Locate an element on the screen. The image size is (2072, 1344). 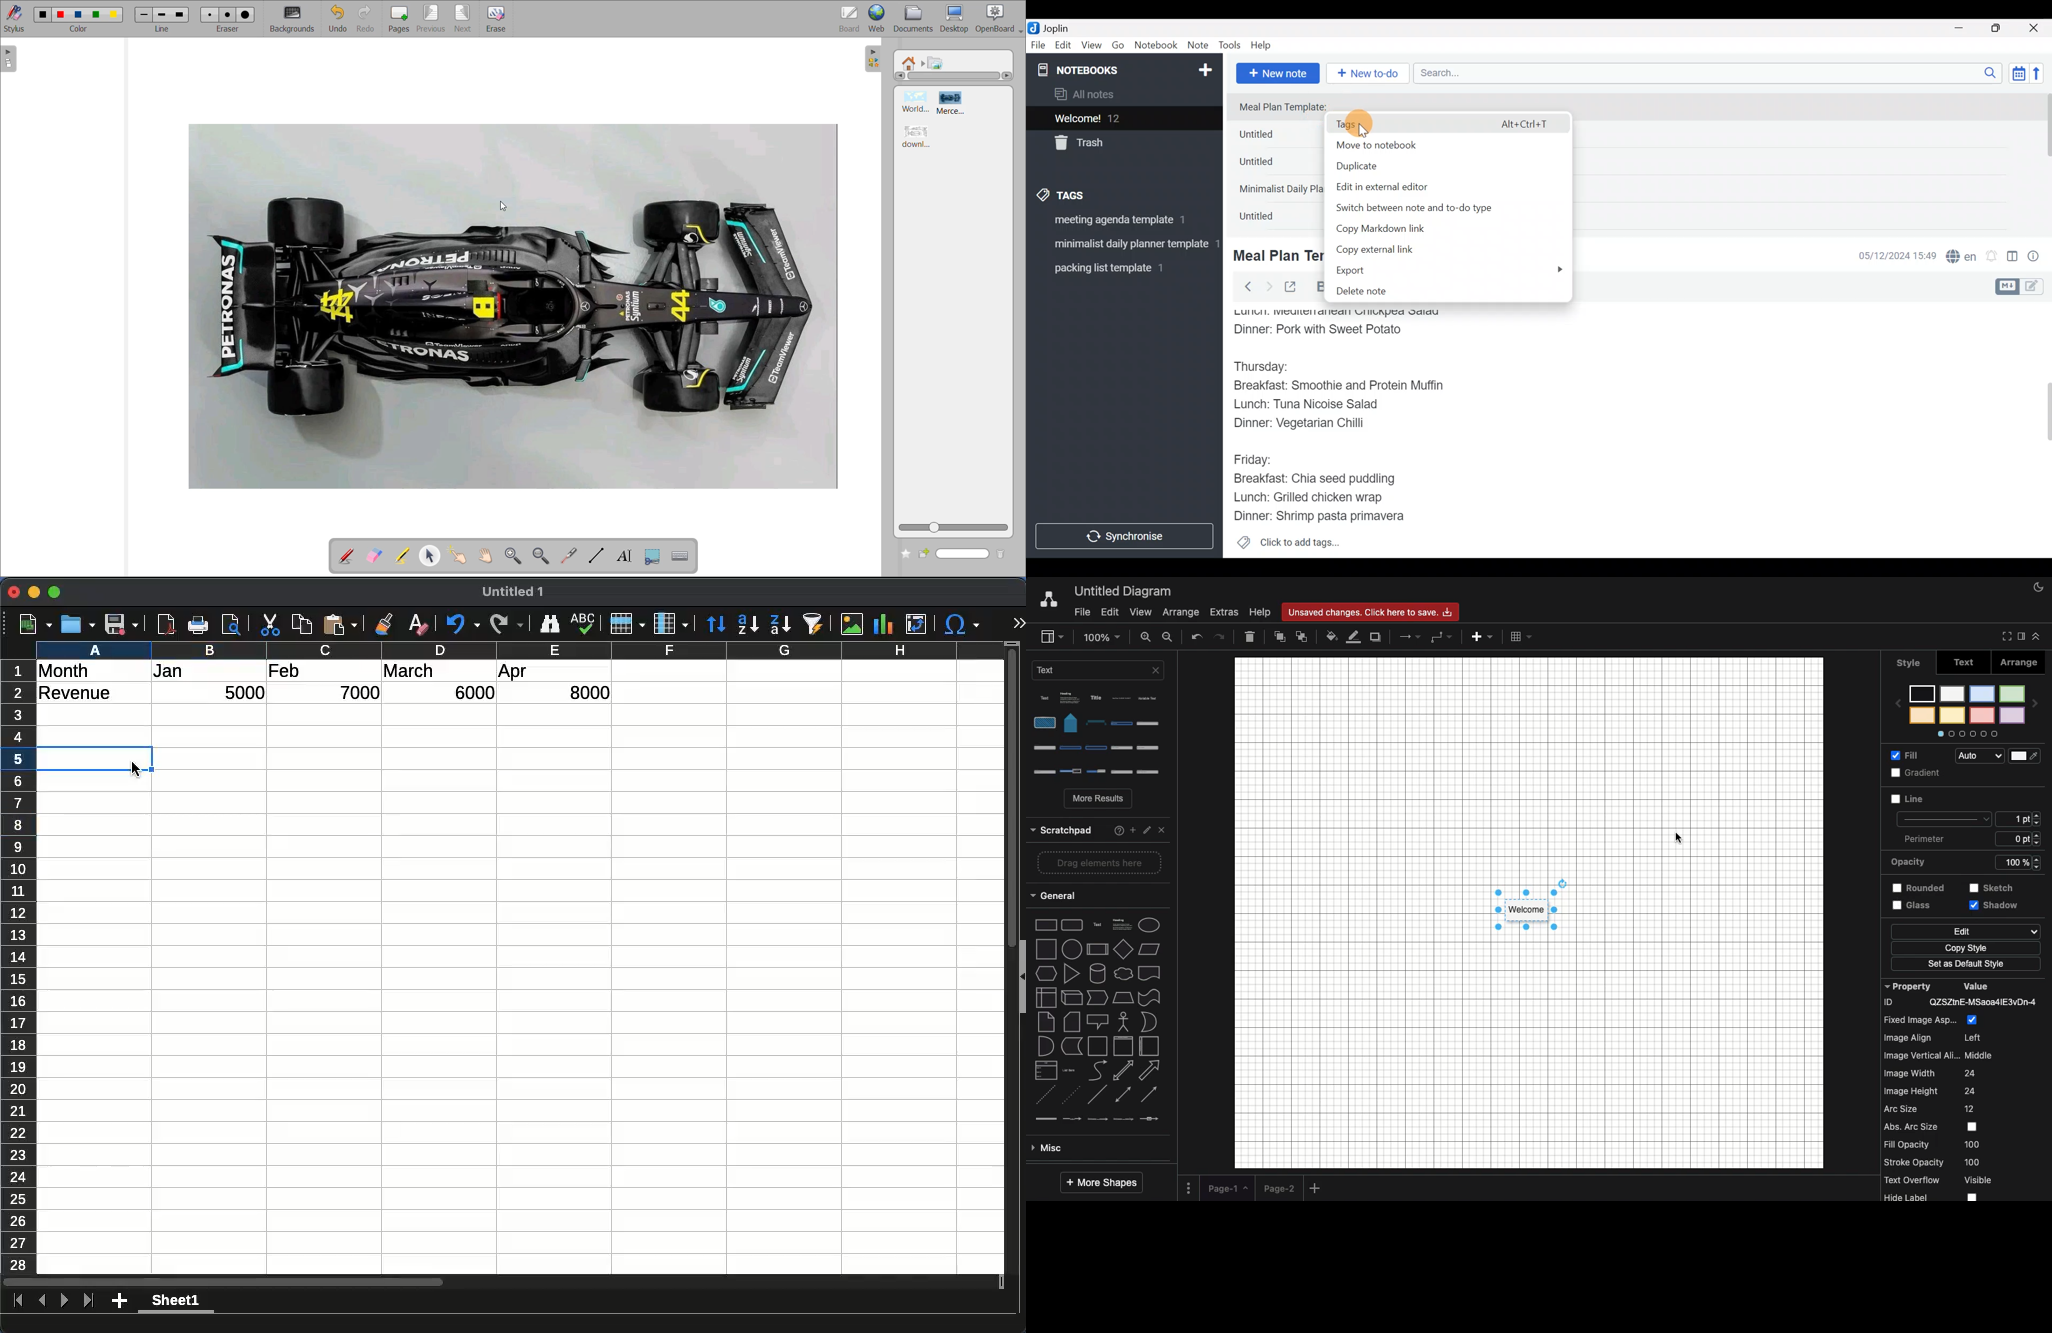
Synchronize is located at coordinates (1126, 536).